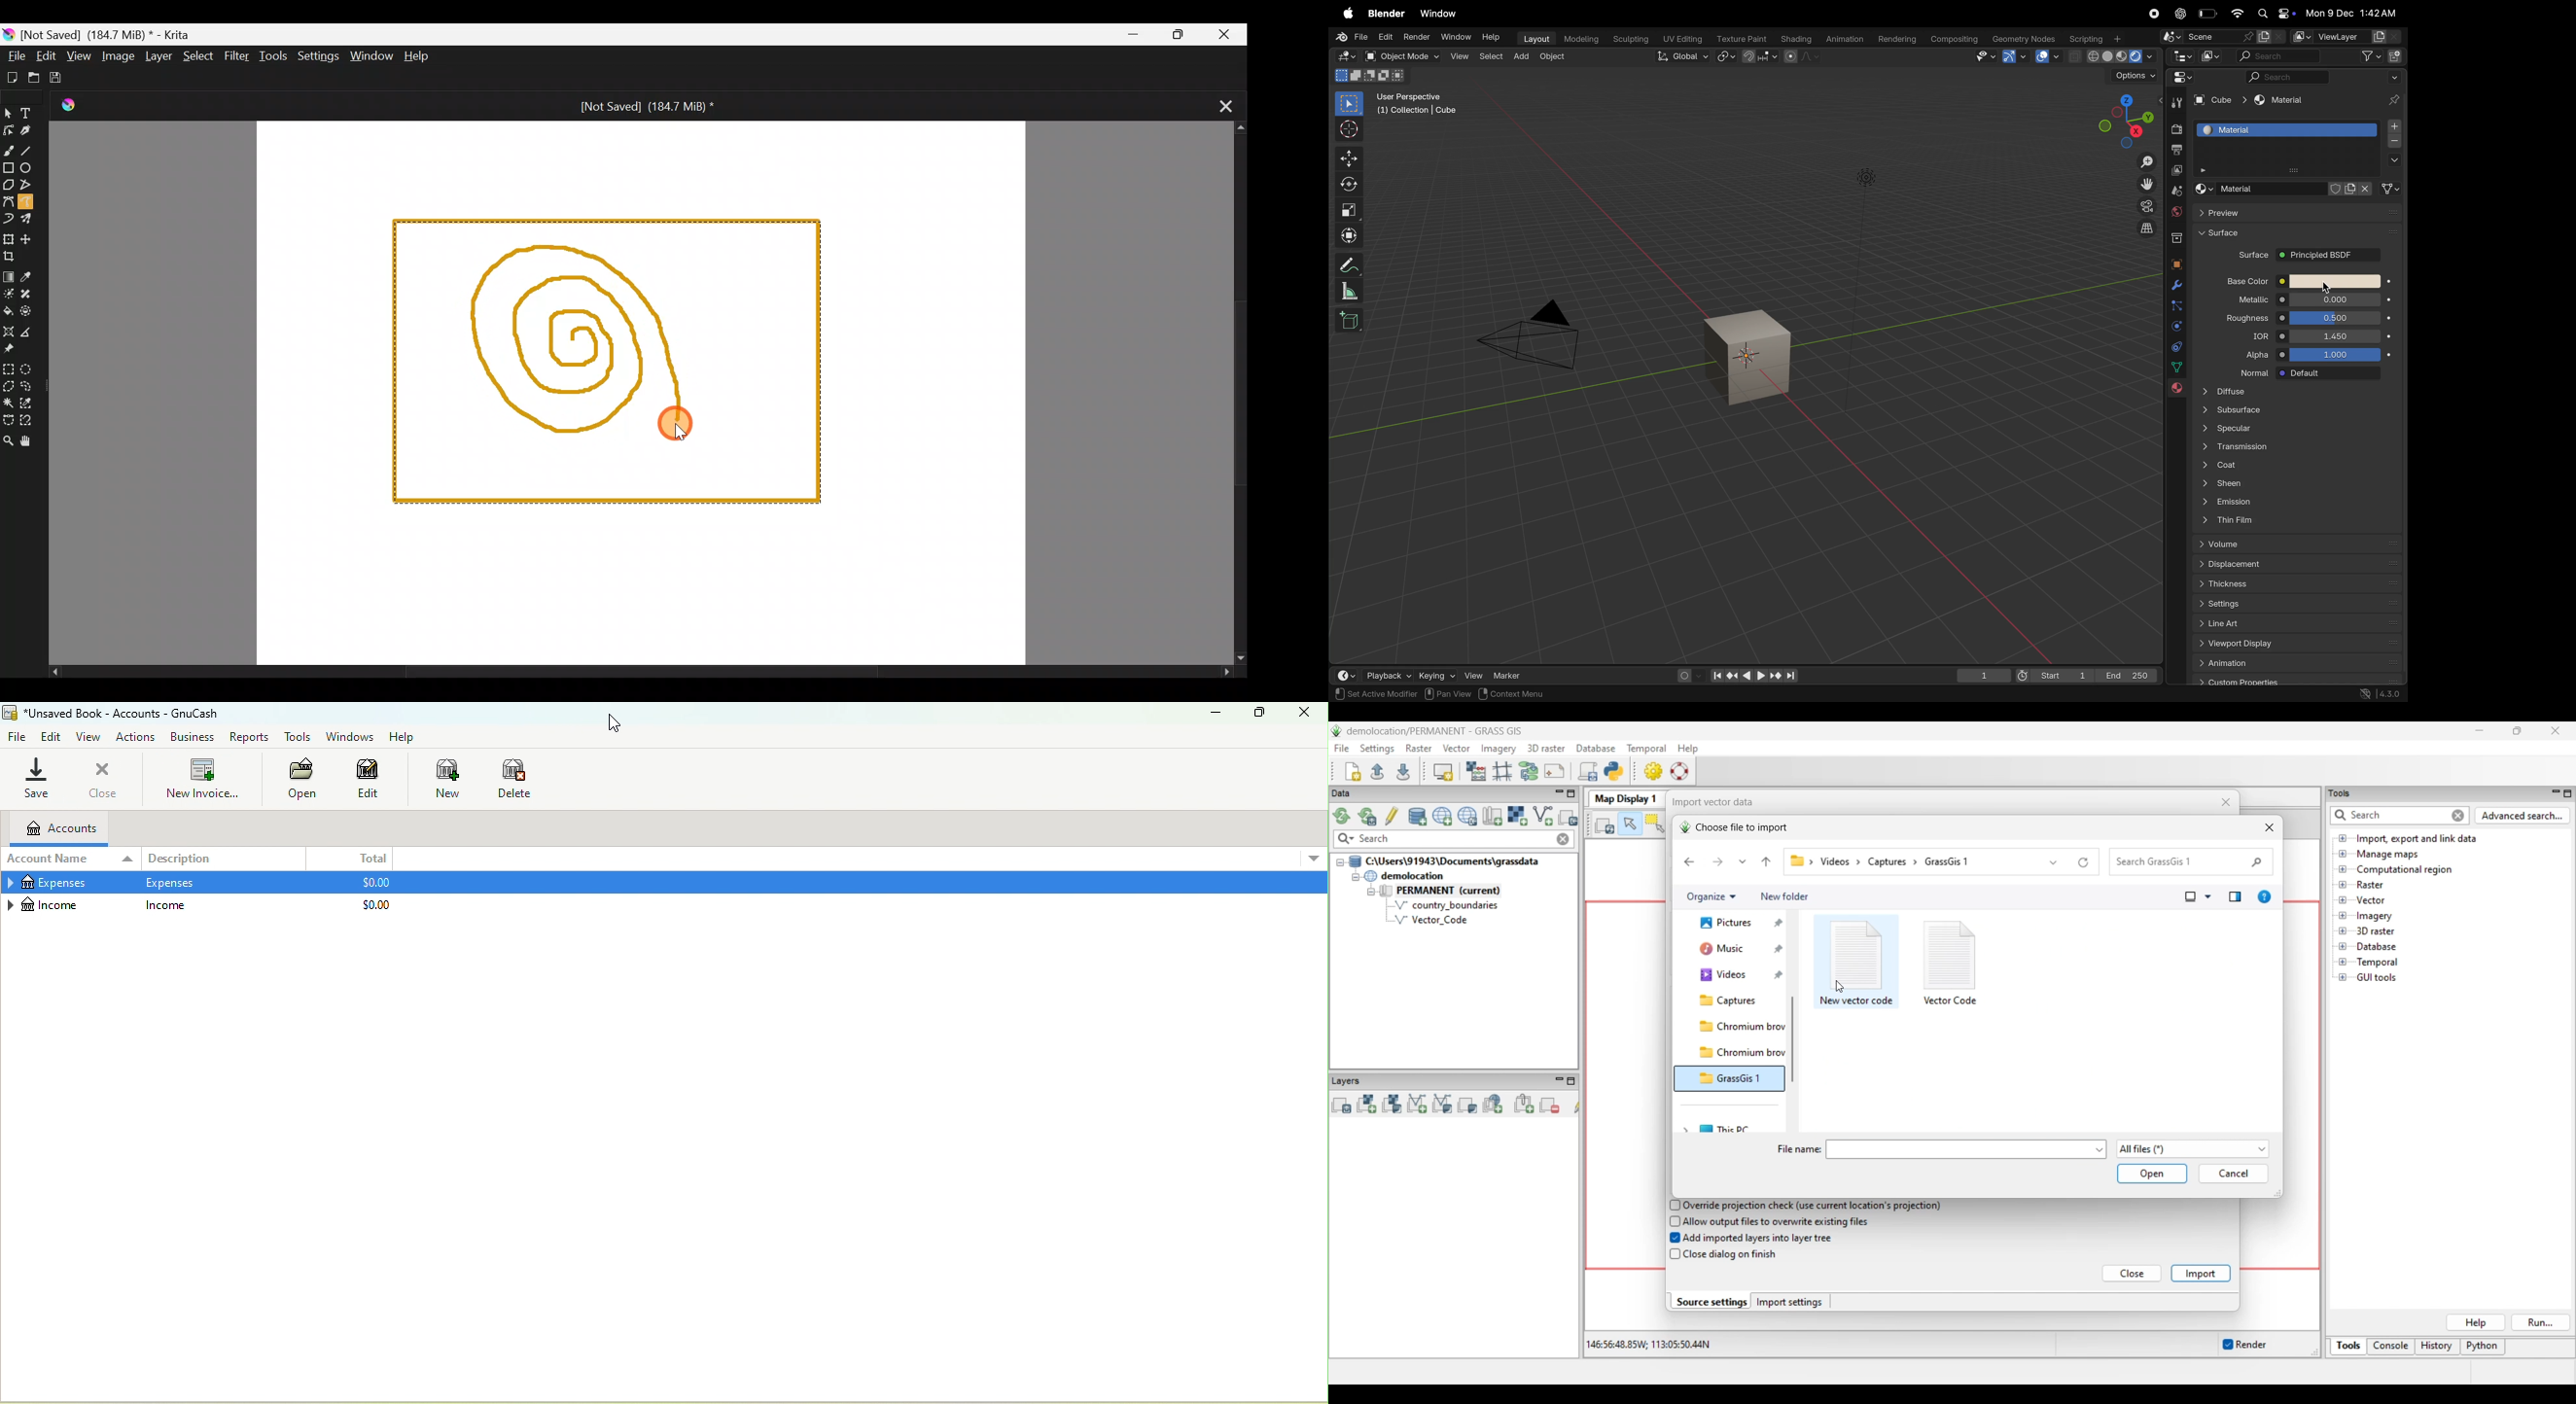  I want to click on Freehand path tool, so click(35, 204).